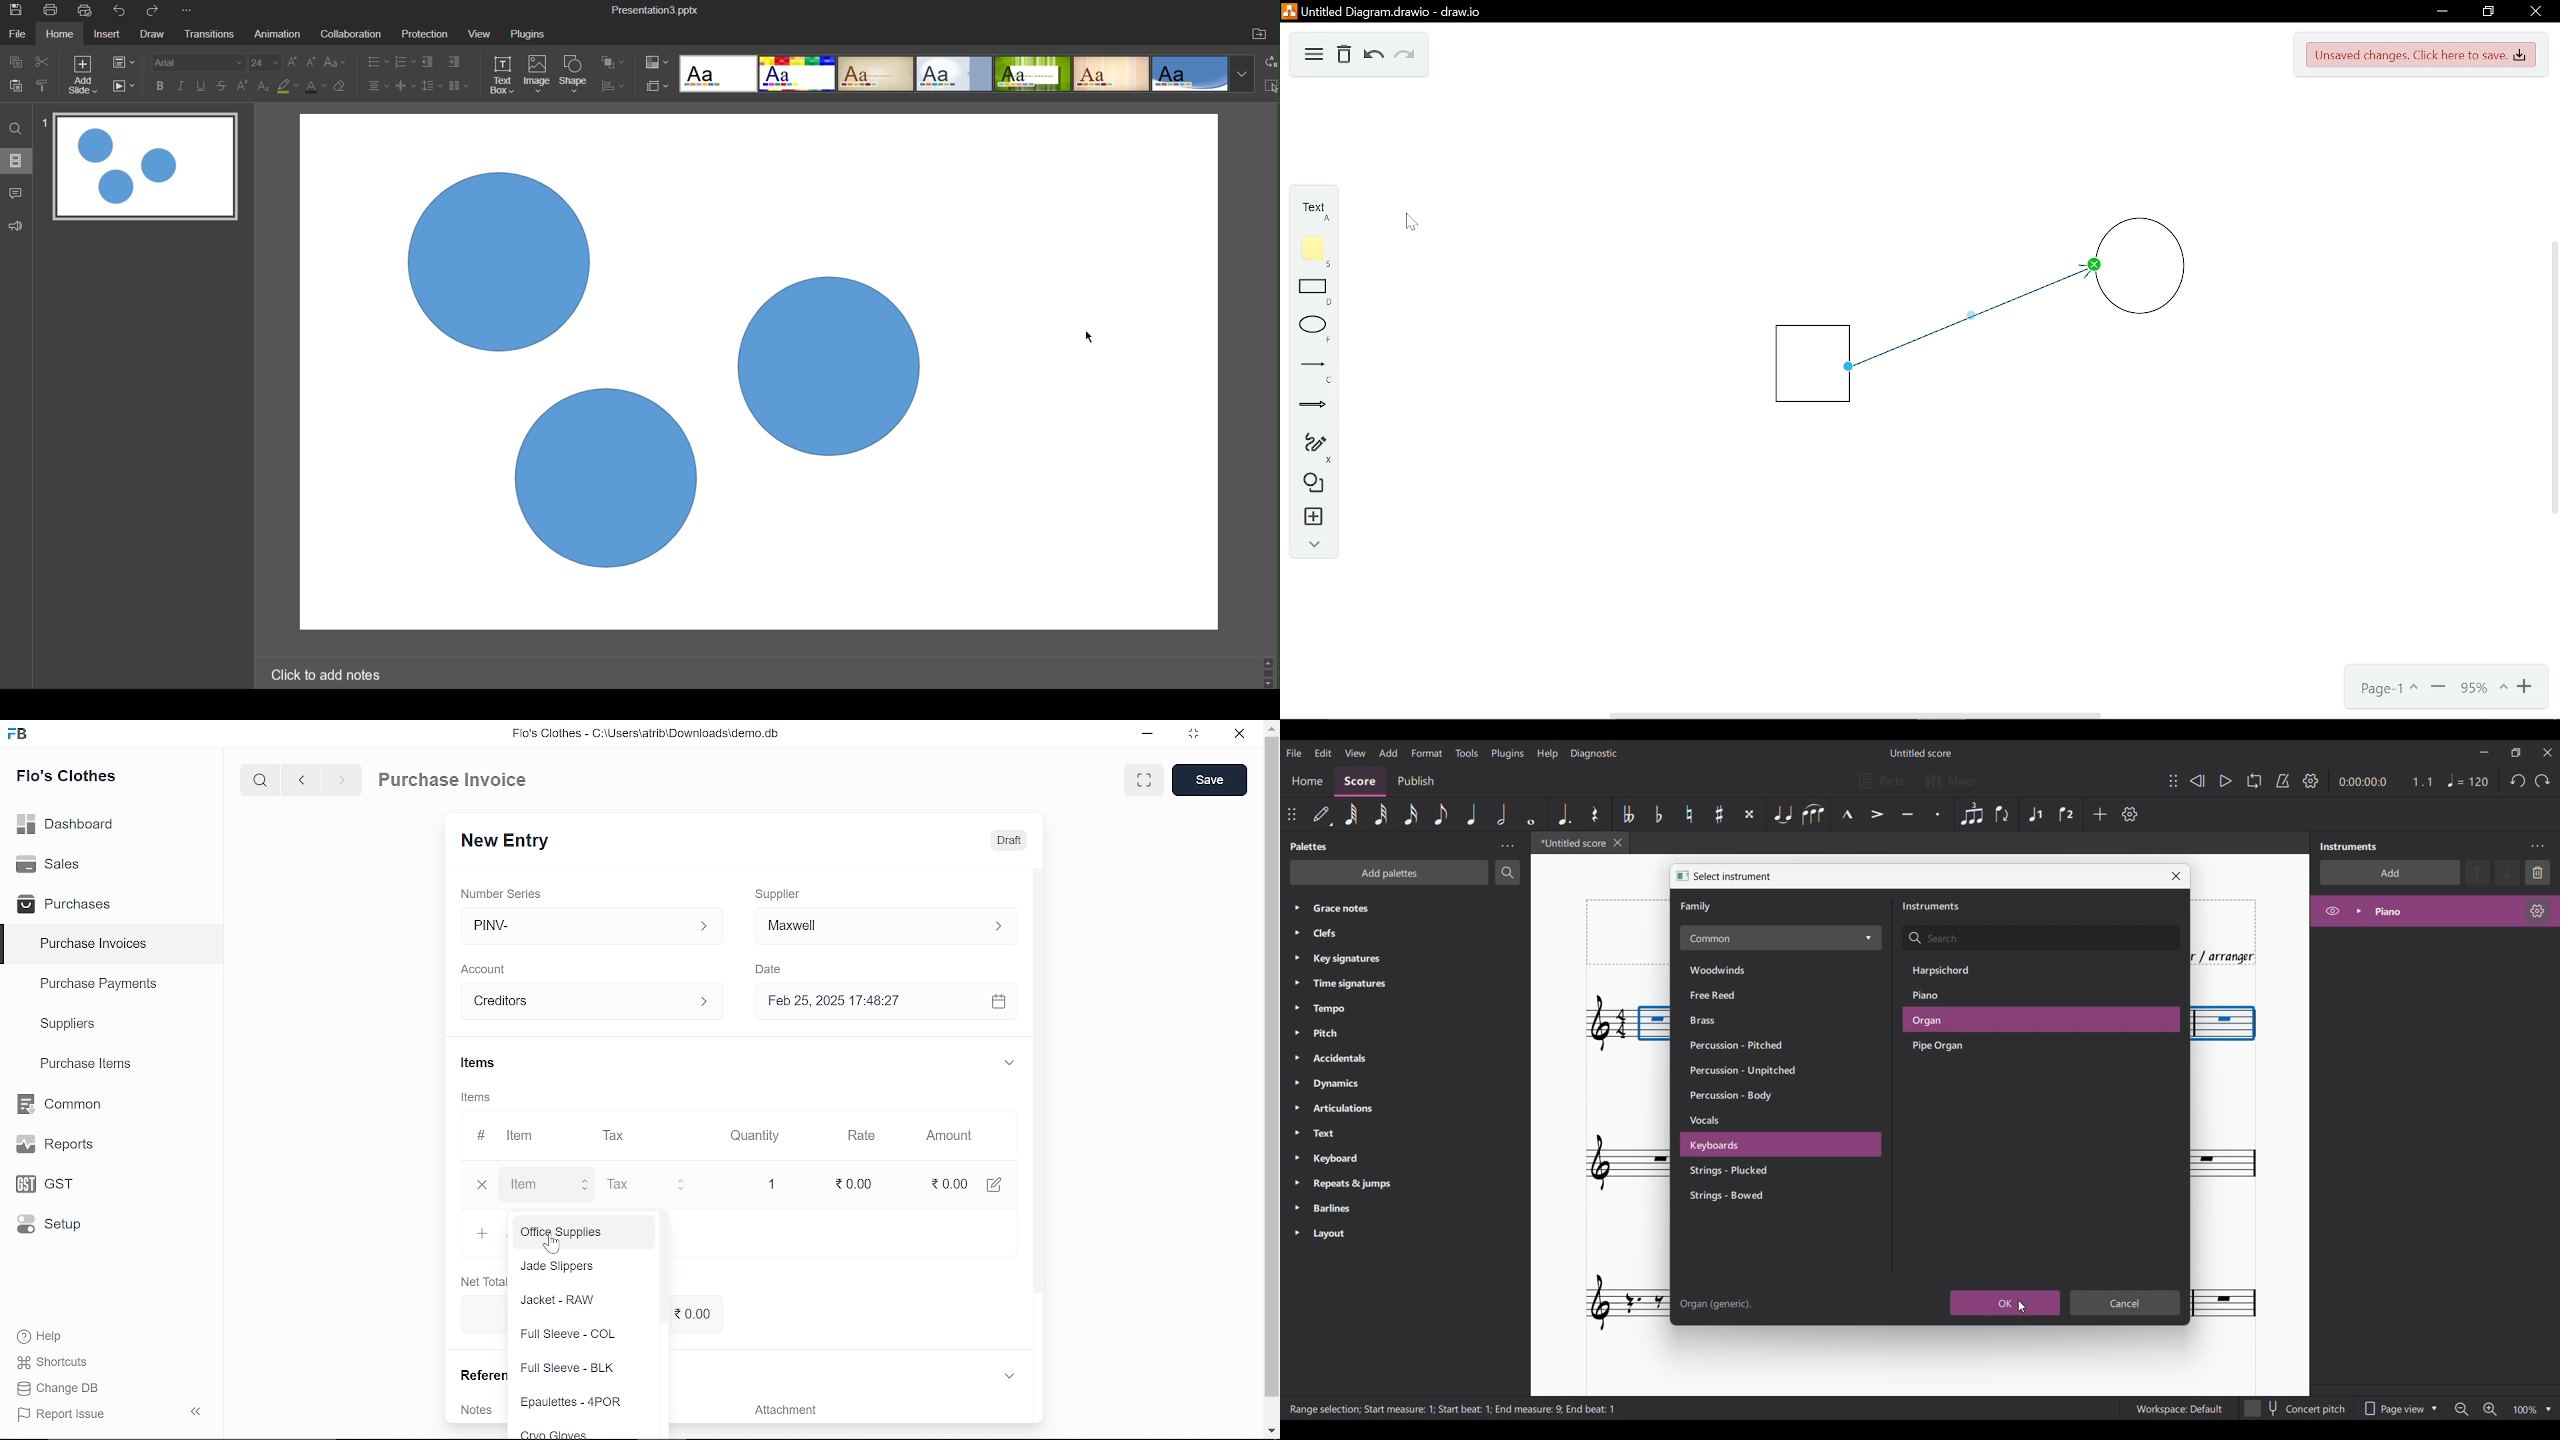 This screenshot has height=1456, width=2576. I want to click on Increase size, so click(293, 62).